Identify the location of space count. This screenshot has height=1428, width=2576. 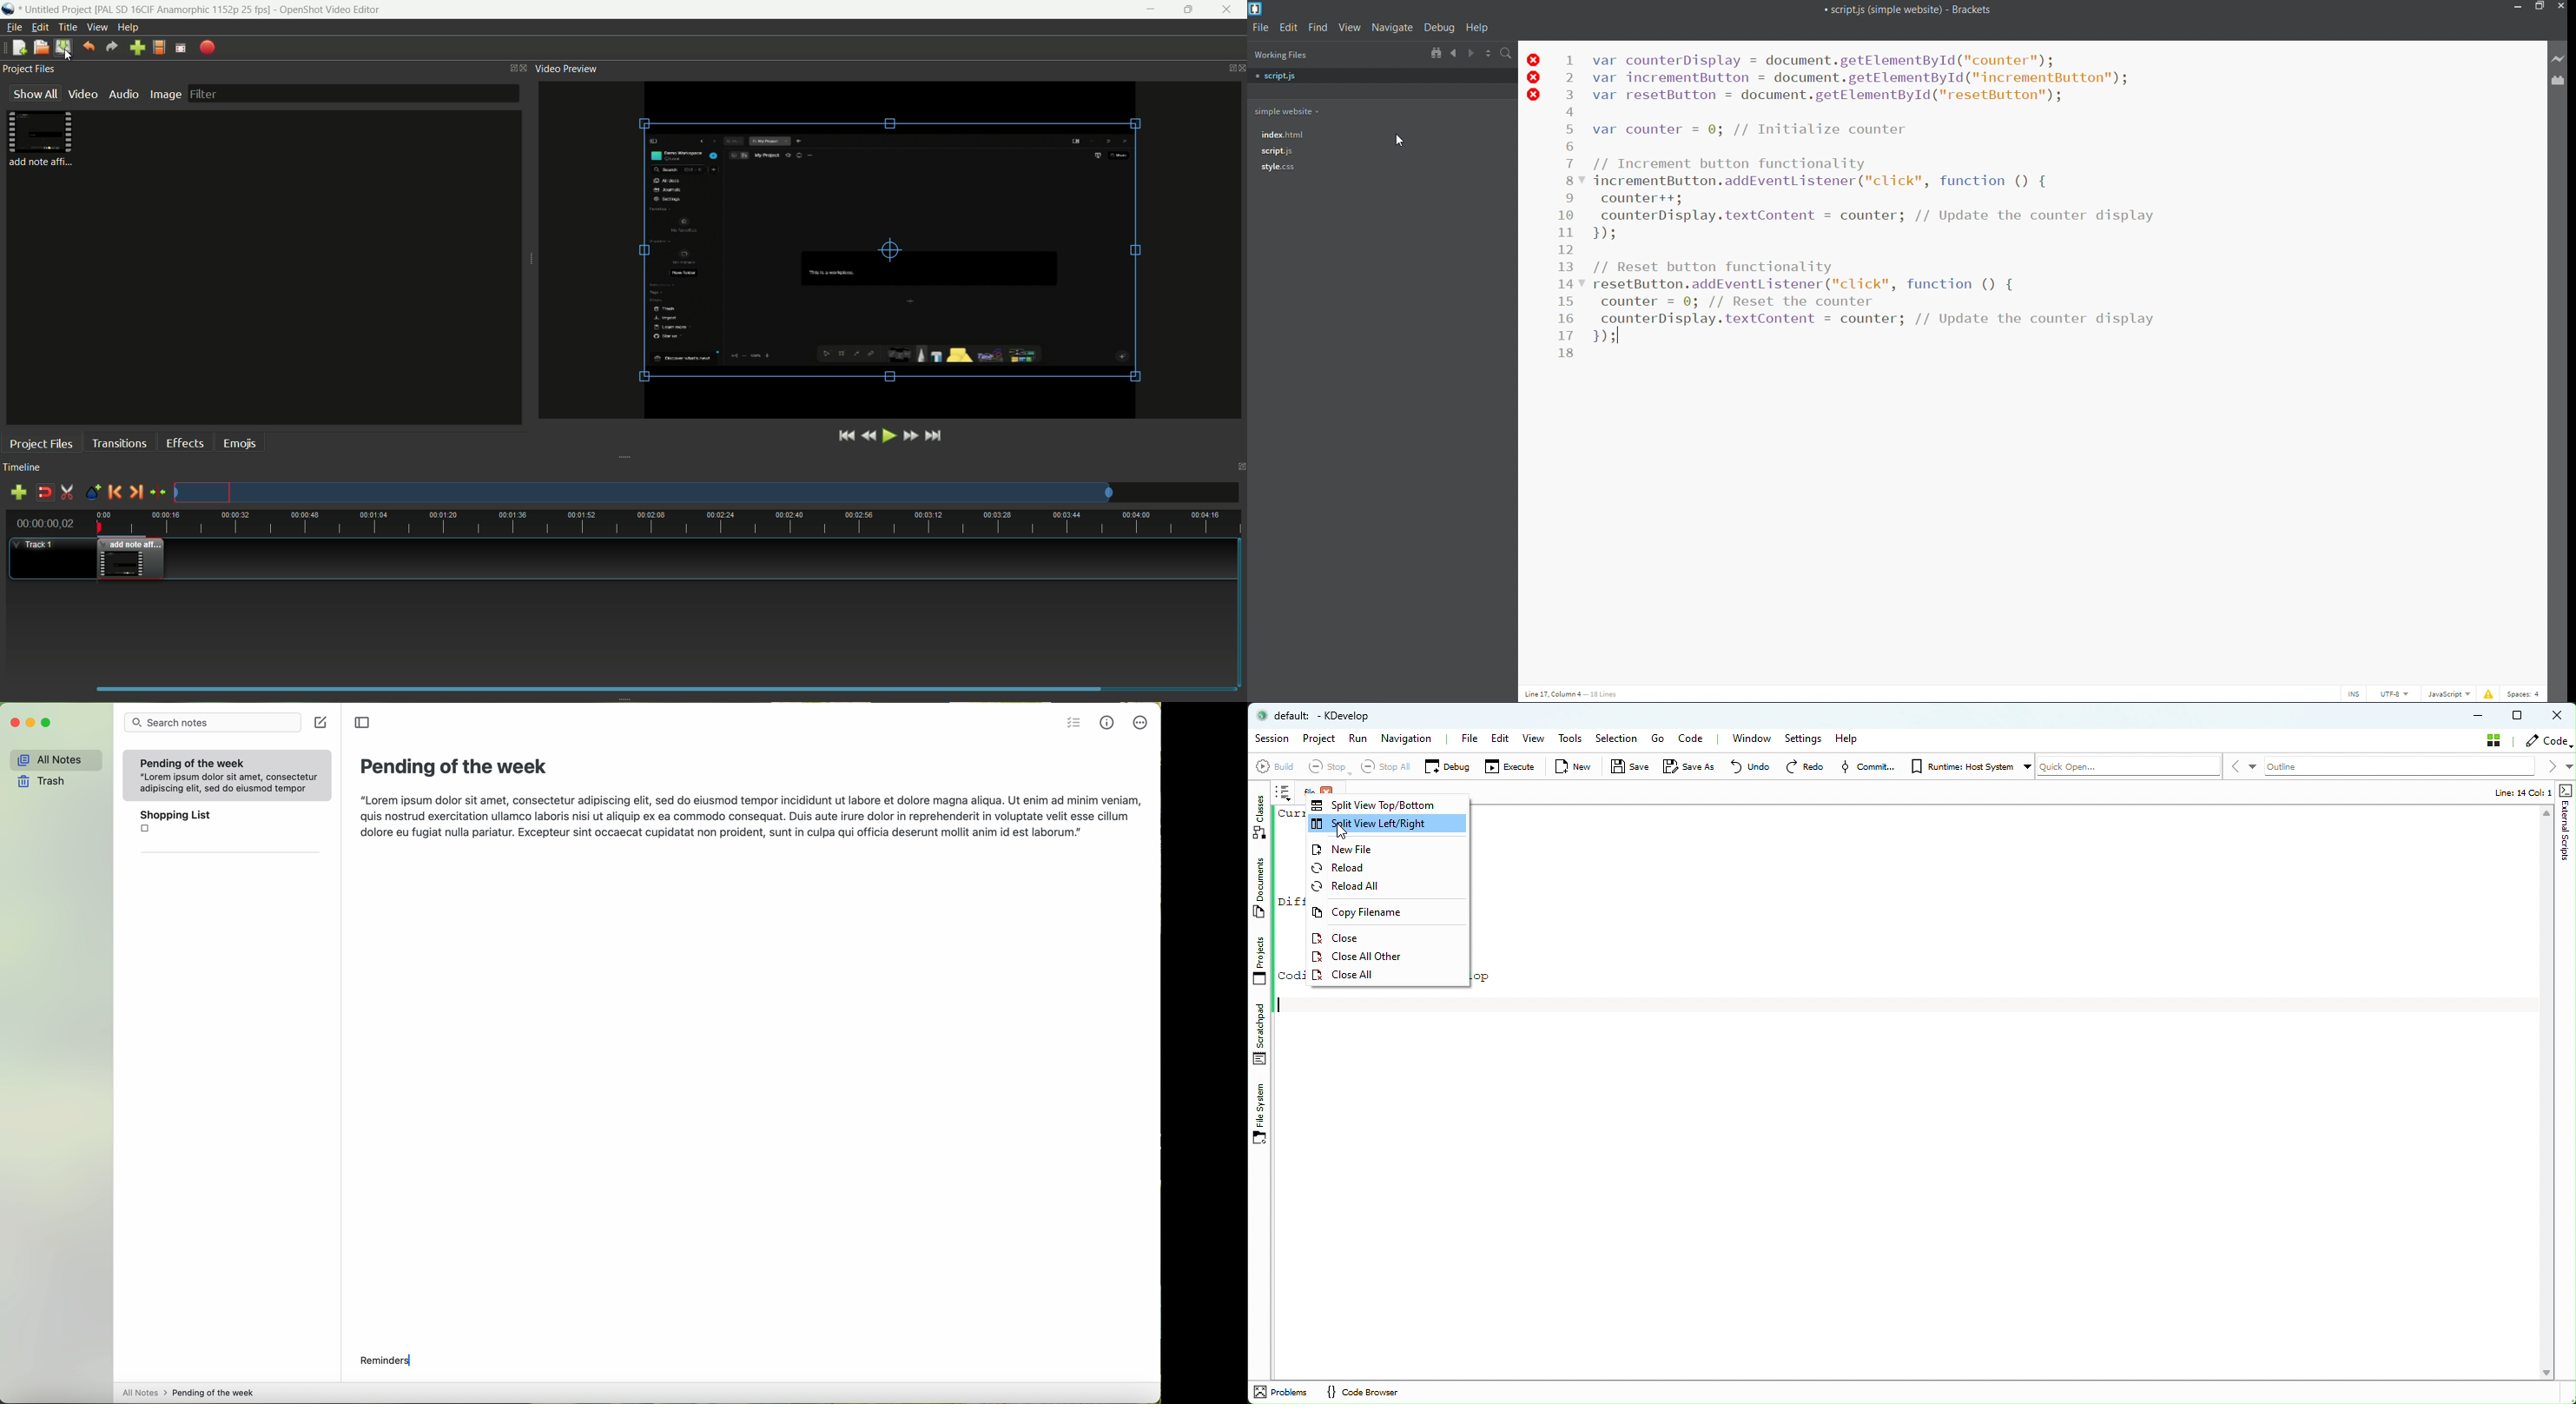
(2526, 694).